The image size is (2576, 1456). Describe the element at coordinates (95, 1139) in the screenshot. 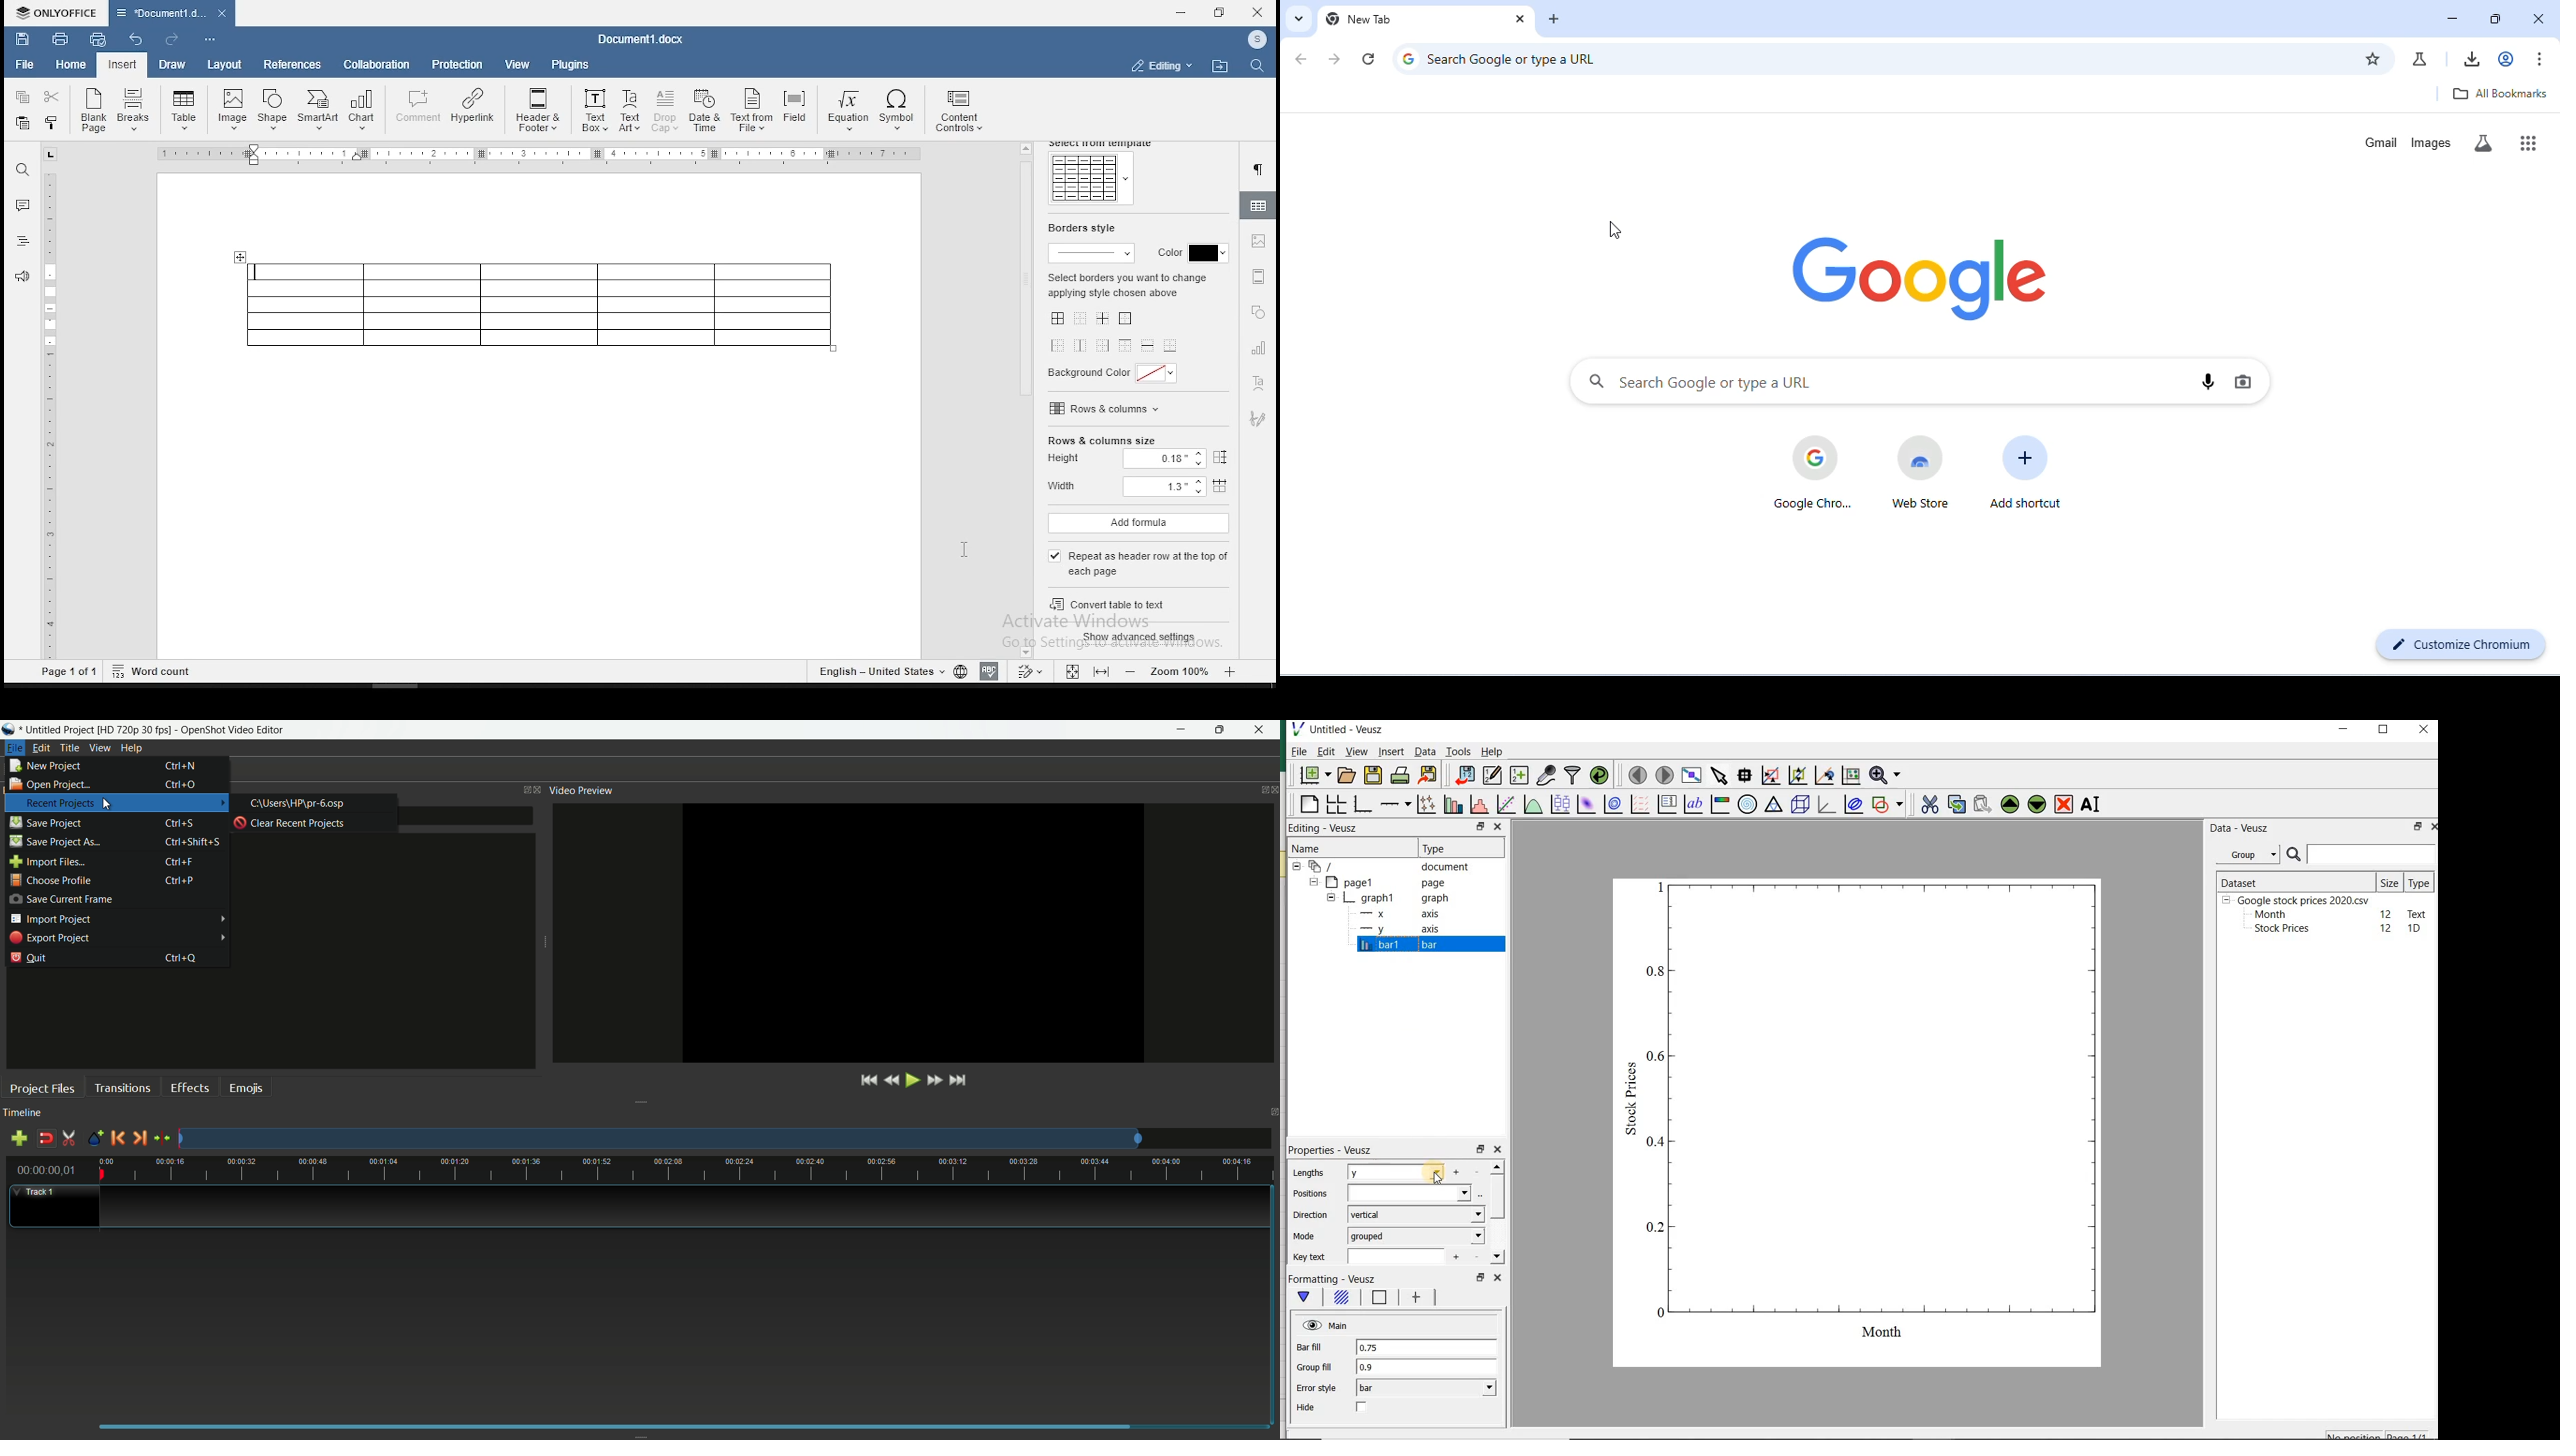

I see `create marker` at that location.